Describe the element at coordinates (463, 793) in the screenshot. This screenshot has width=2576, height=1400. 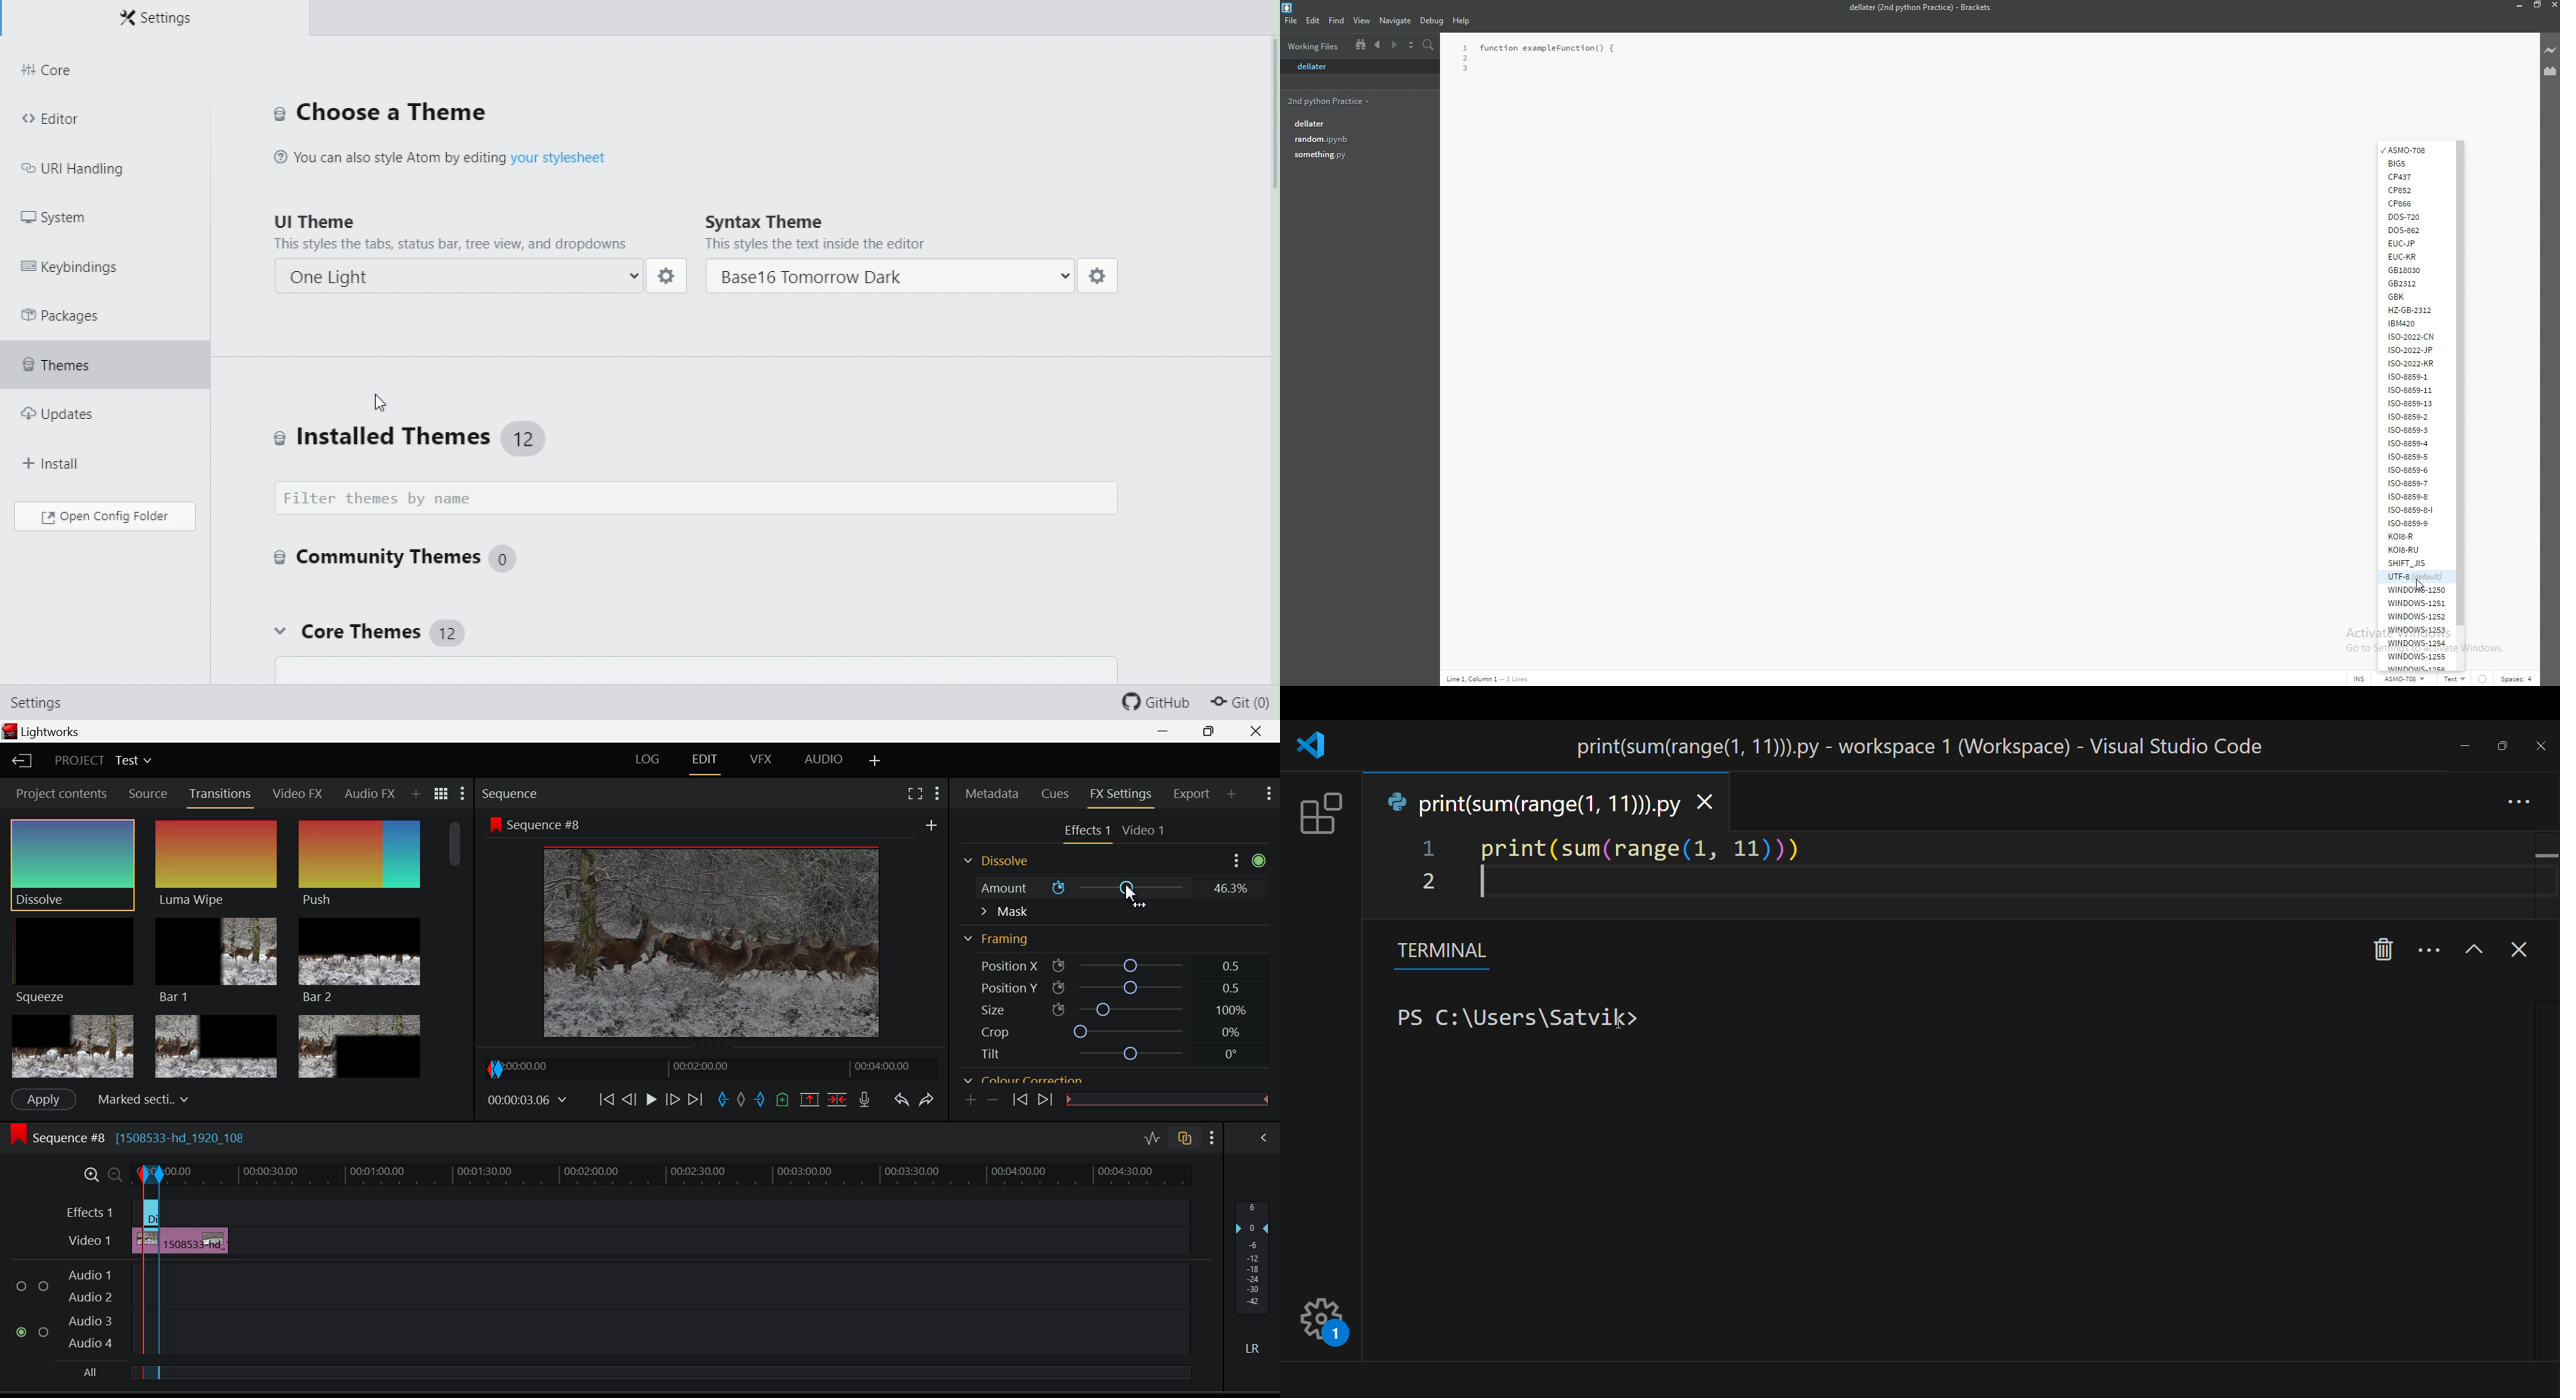
I see `Show Settings` at that location.